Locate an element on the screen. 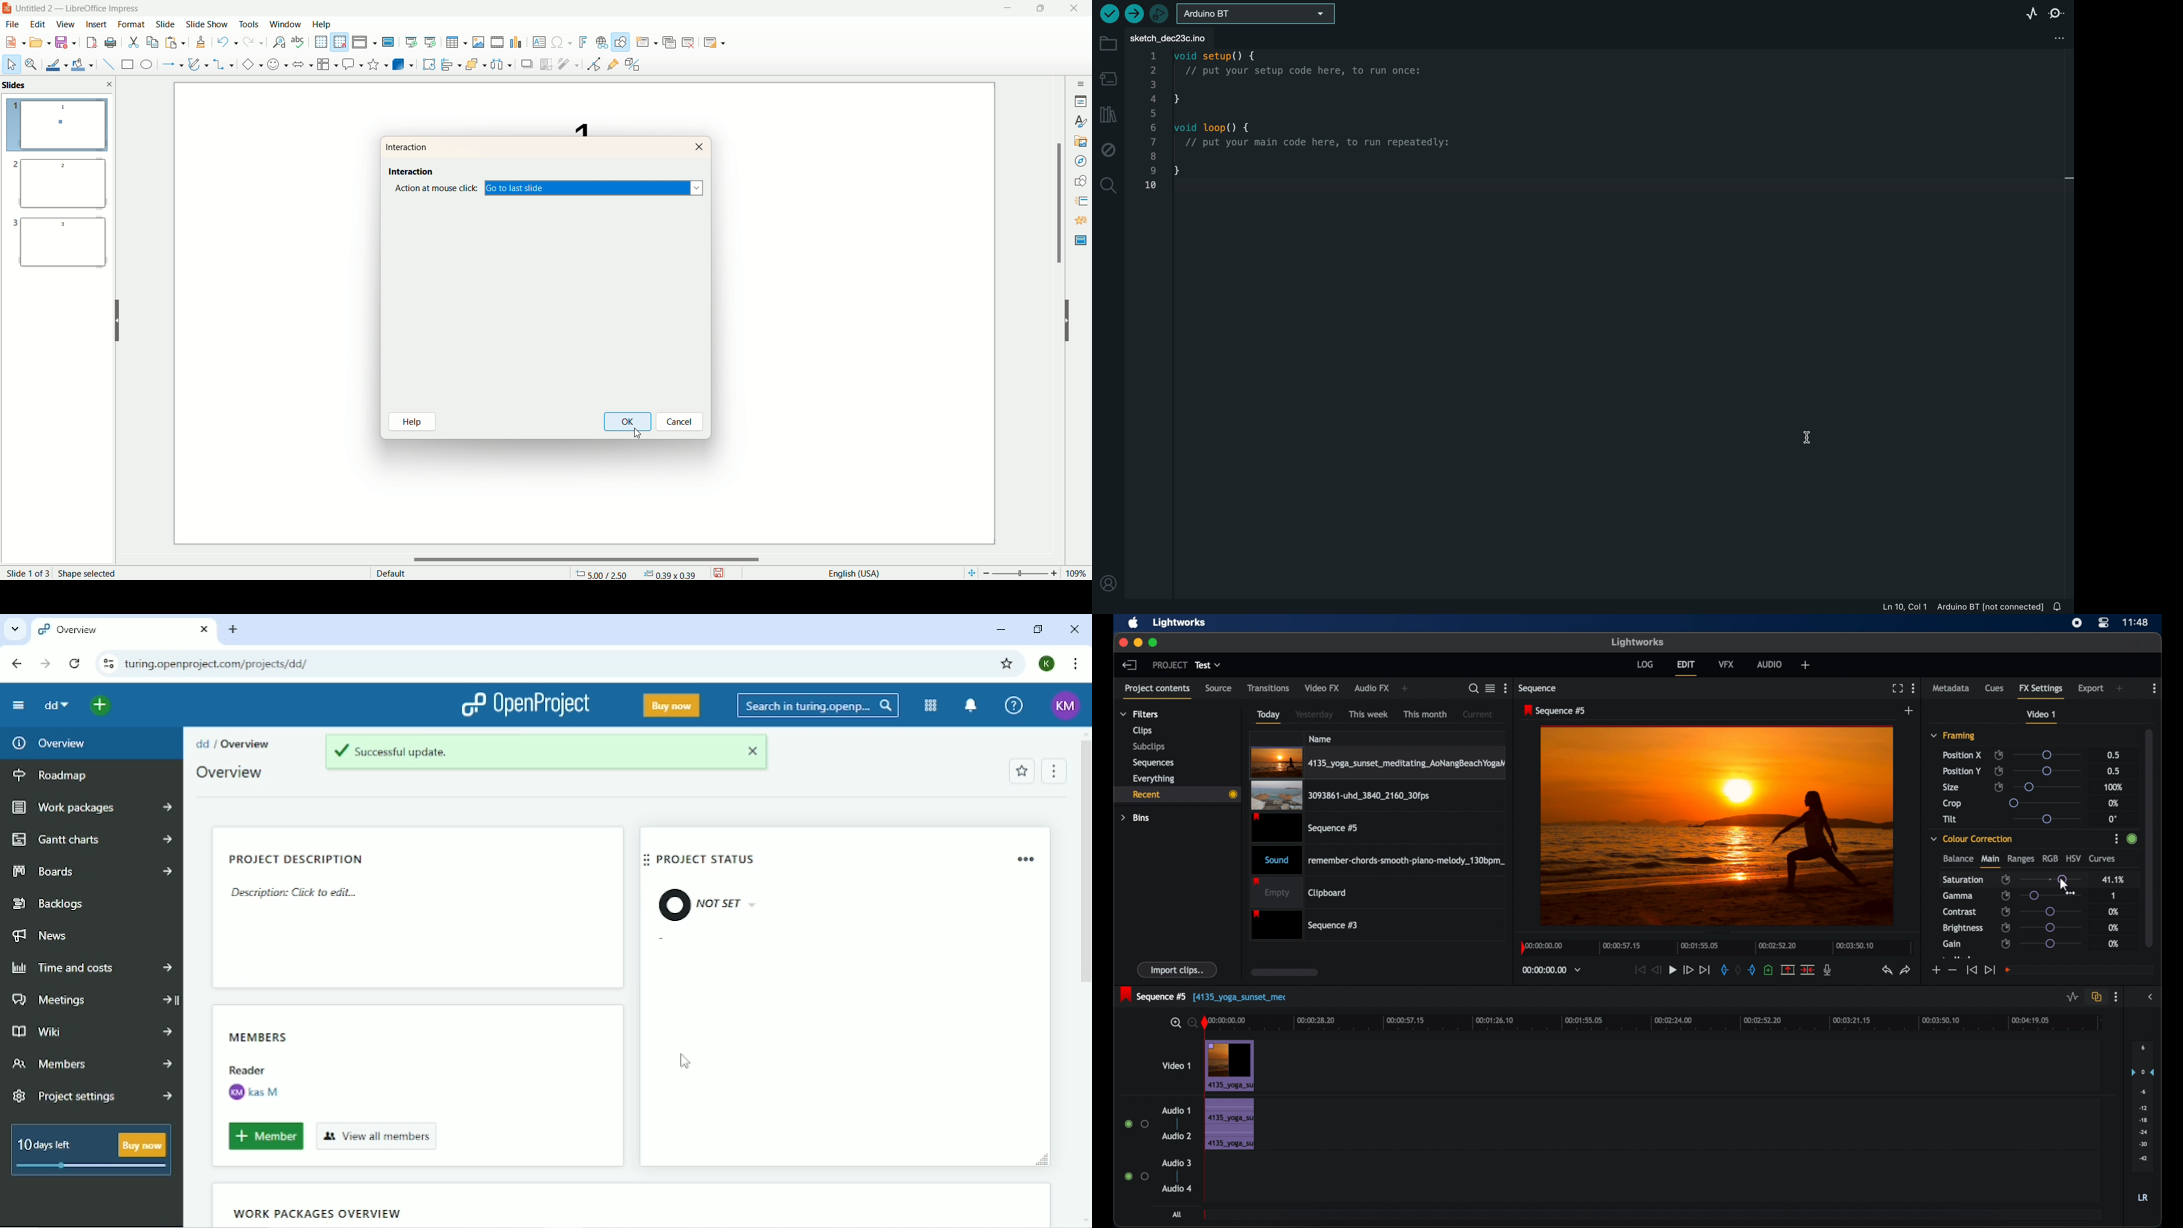  slider is located at coordinates (2047, 786).